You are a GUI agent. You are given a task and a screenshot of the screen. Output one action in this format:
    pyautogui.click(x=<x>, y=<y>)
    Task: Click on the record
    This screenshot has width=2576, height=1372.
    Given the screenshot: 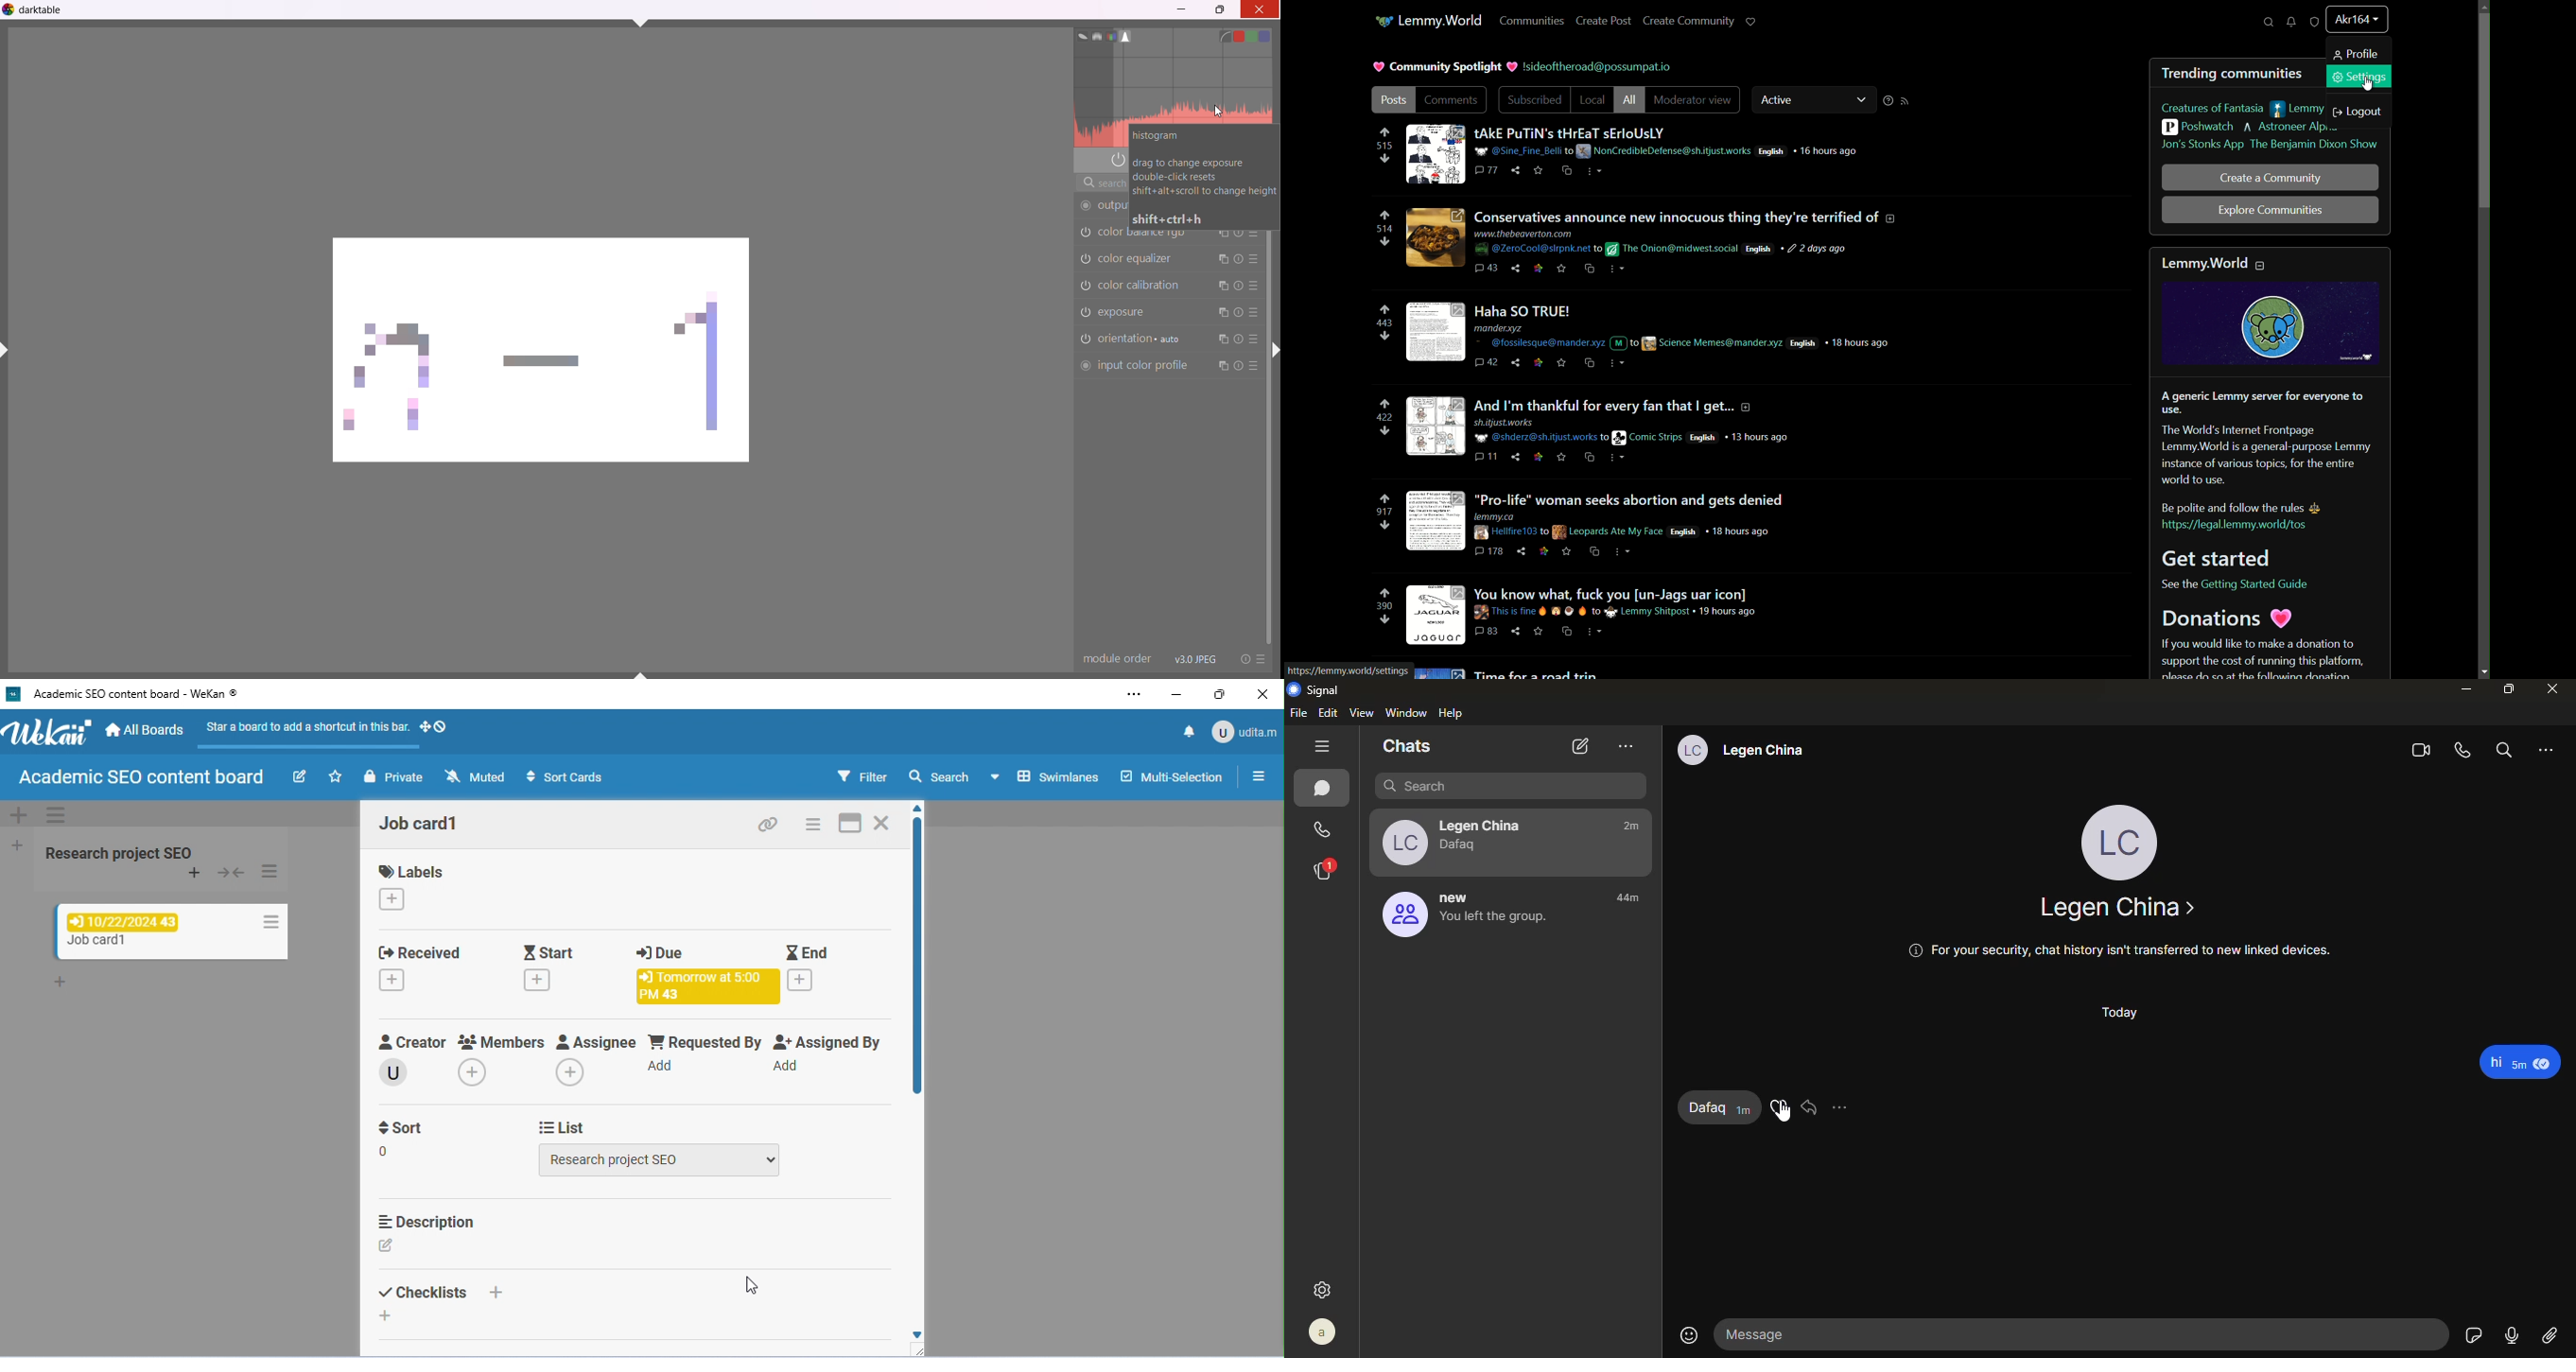 What is the action you would take?
    pyautogui.click(x=2511, y=1333)
    